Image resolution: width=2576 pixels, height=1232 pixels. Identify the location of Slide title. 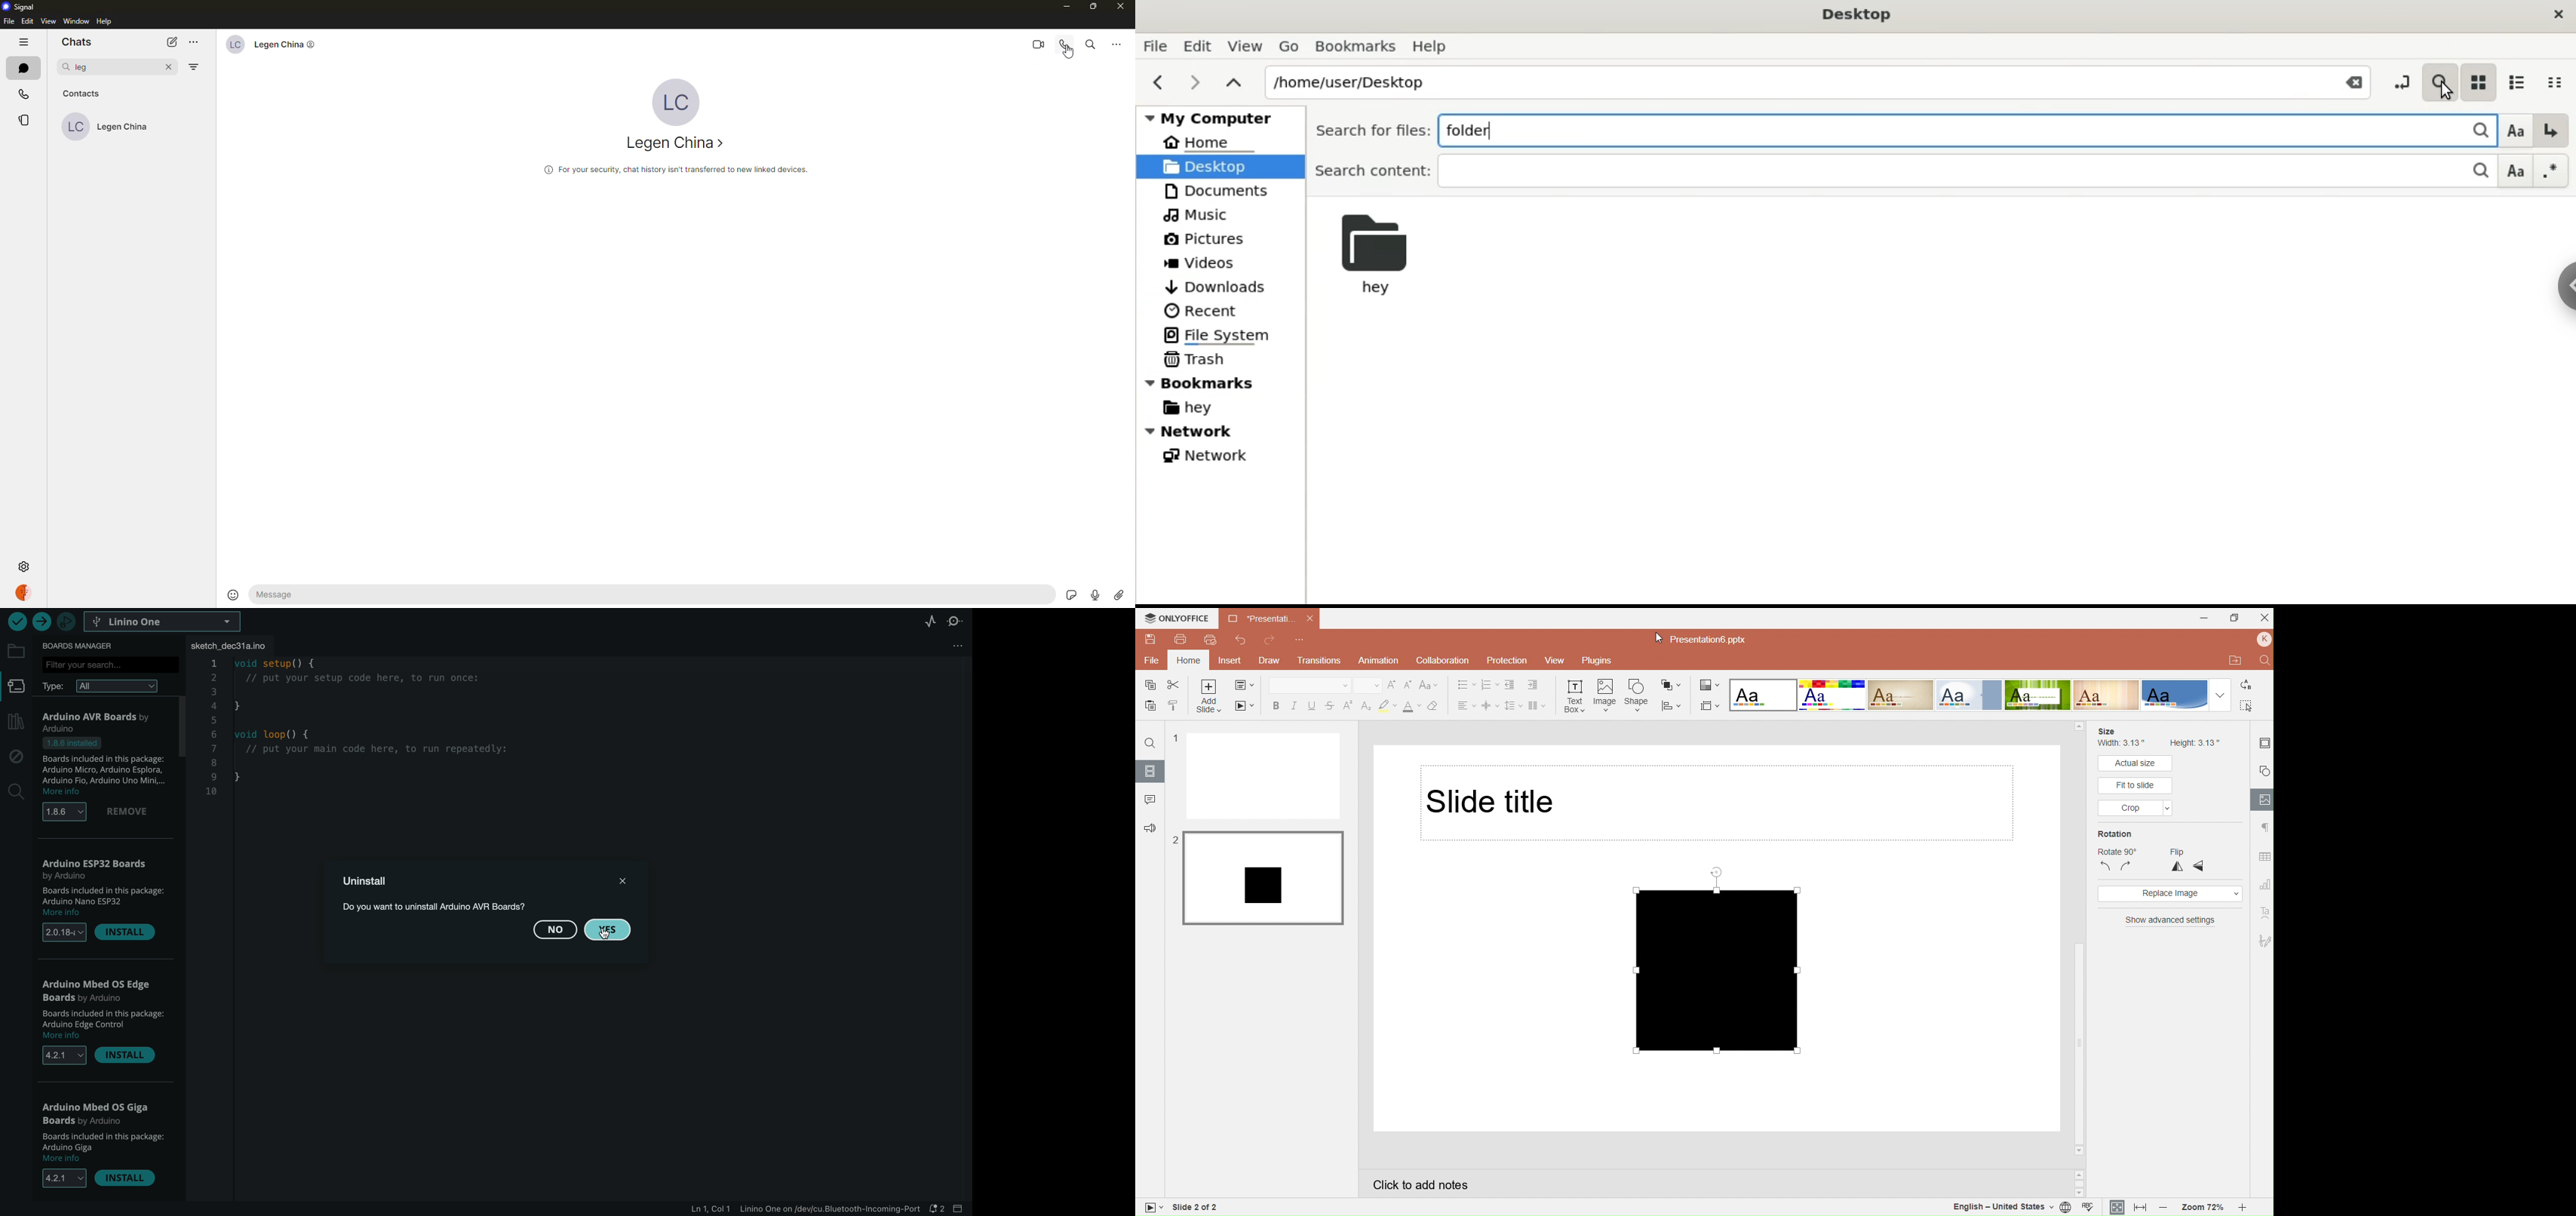
(1716, 802).